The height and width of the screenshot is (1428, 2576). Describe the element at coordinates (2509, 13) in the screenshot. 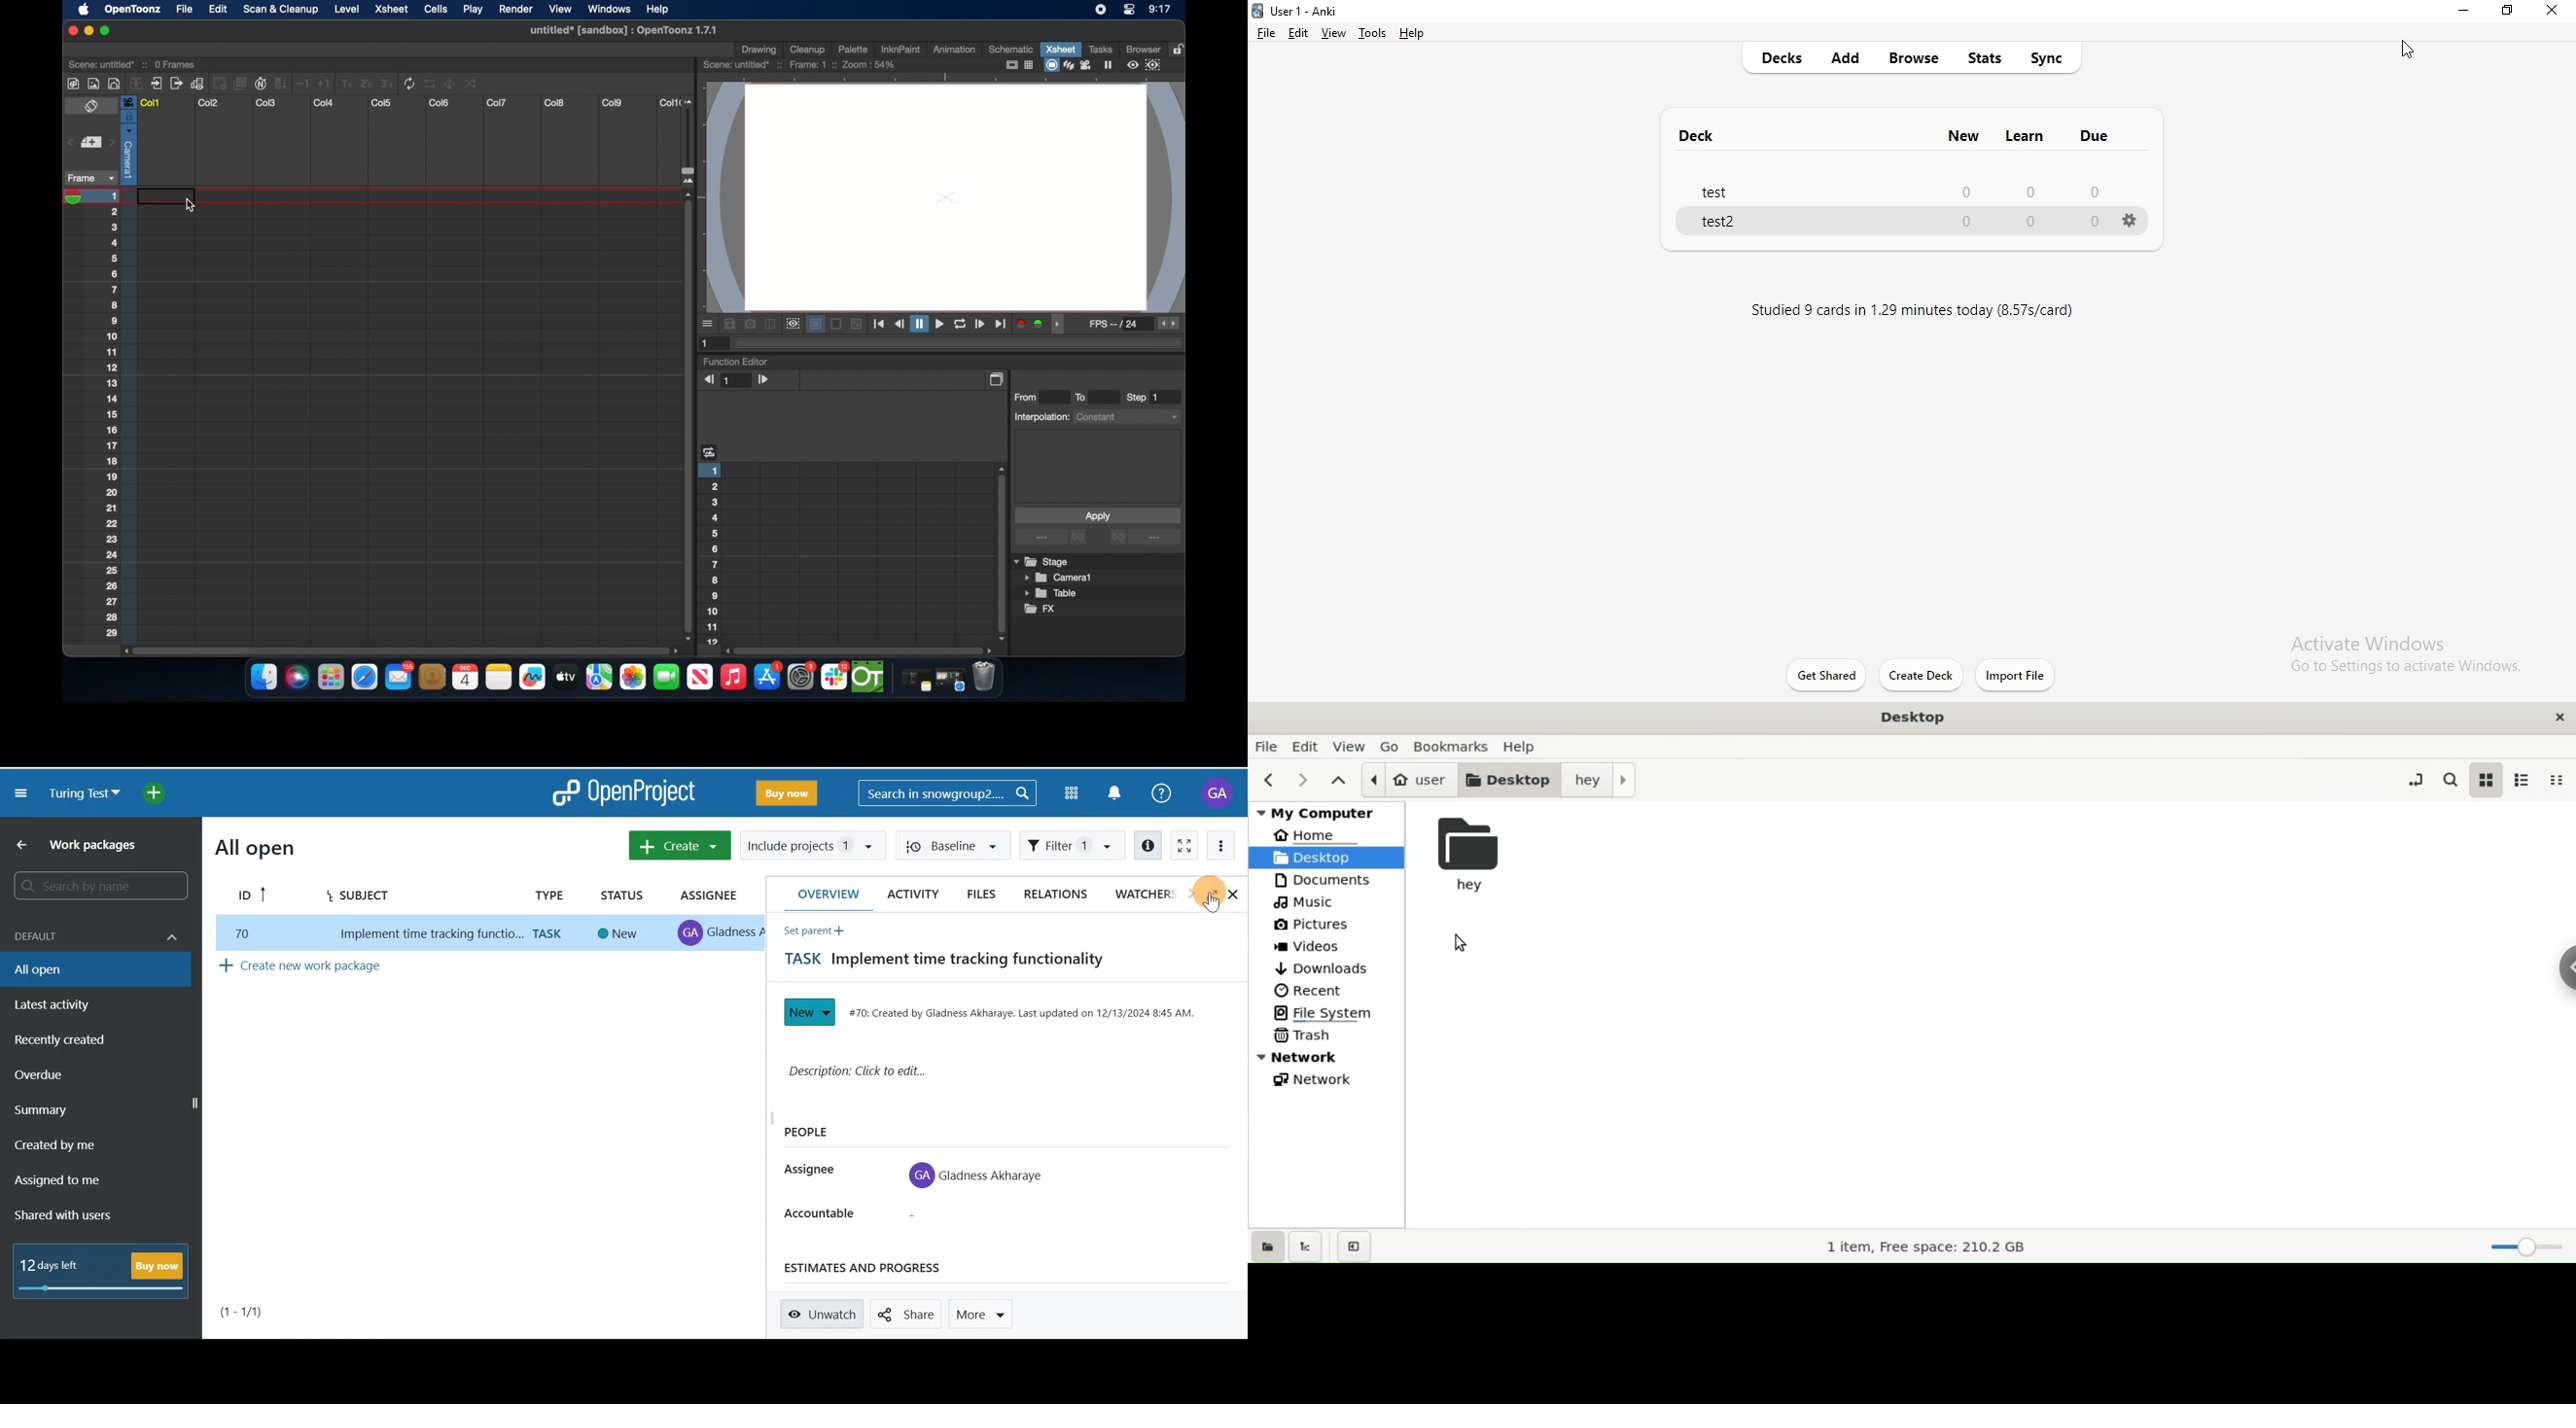

I see `restore` at that location.